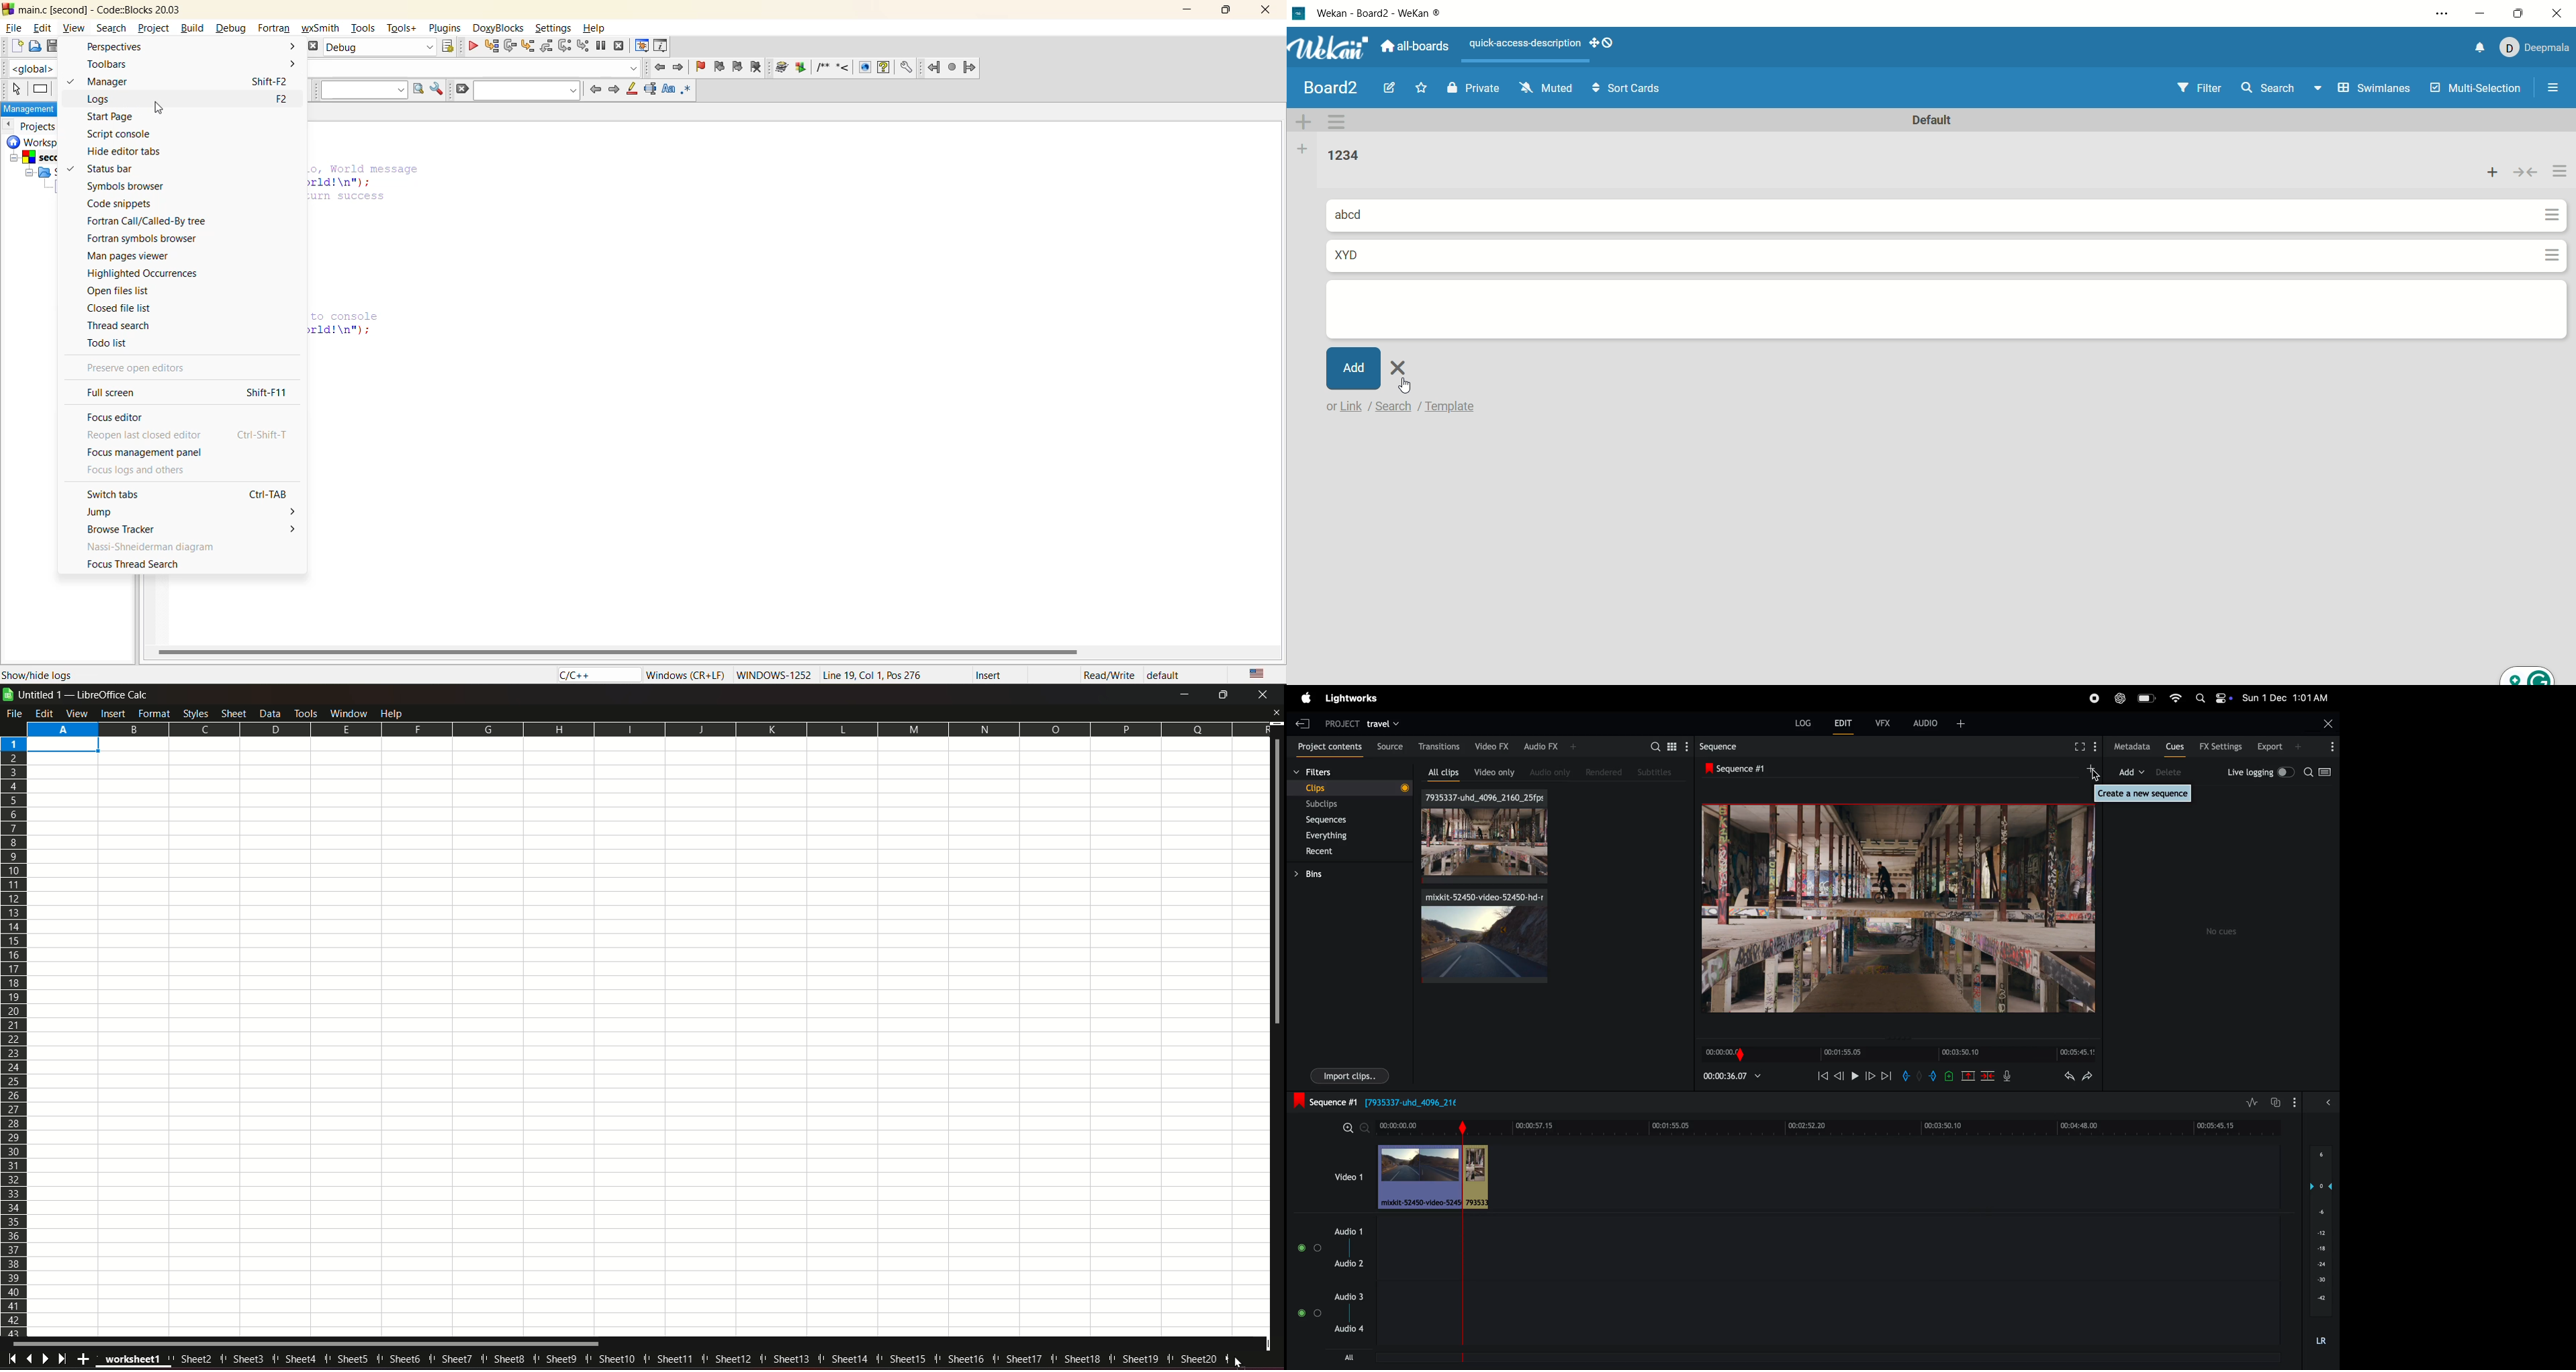 The image size is (2576, 1372). Describe the element at coordinates (510, 46) in the screenshot. I see `next line` at that location.